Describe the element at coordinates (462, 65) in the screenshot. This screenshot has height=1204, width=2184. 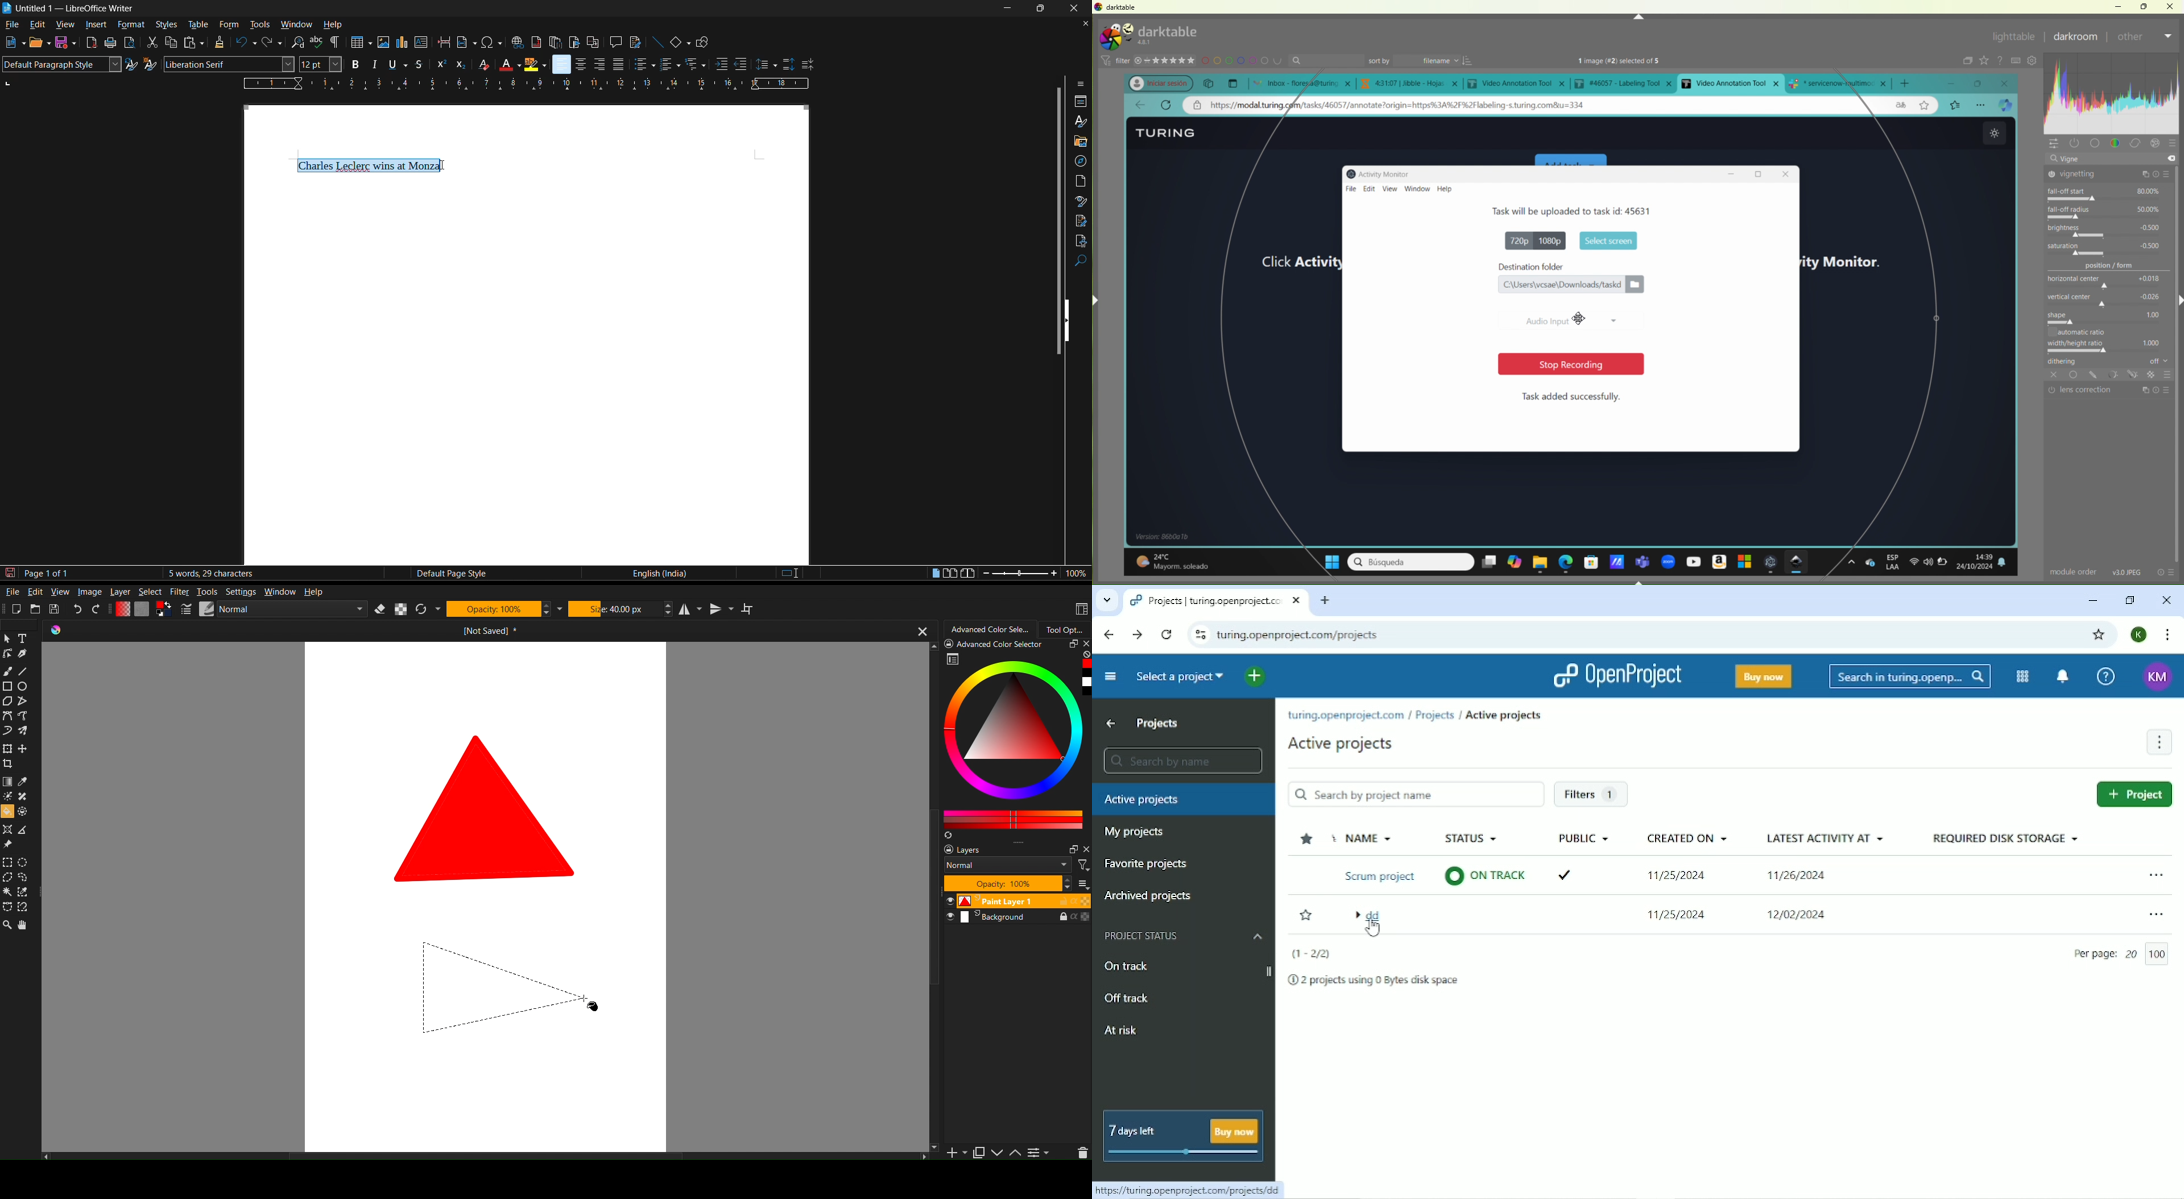
I see `subscript` at that location.